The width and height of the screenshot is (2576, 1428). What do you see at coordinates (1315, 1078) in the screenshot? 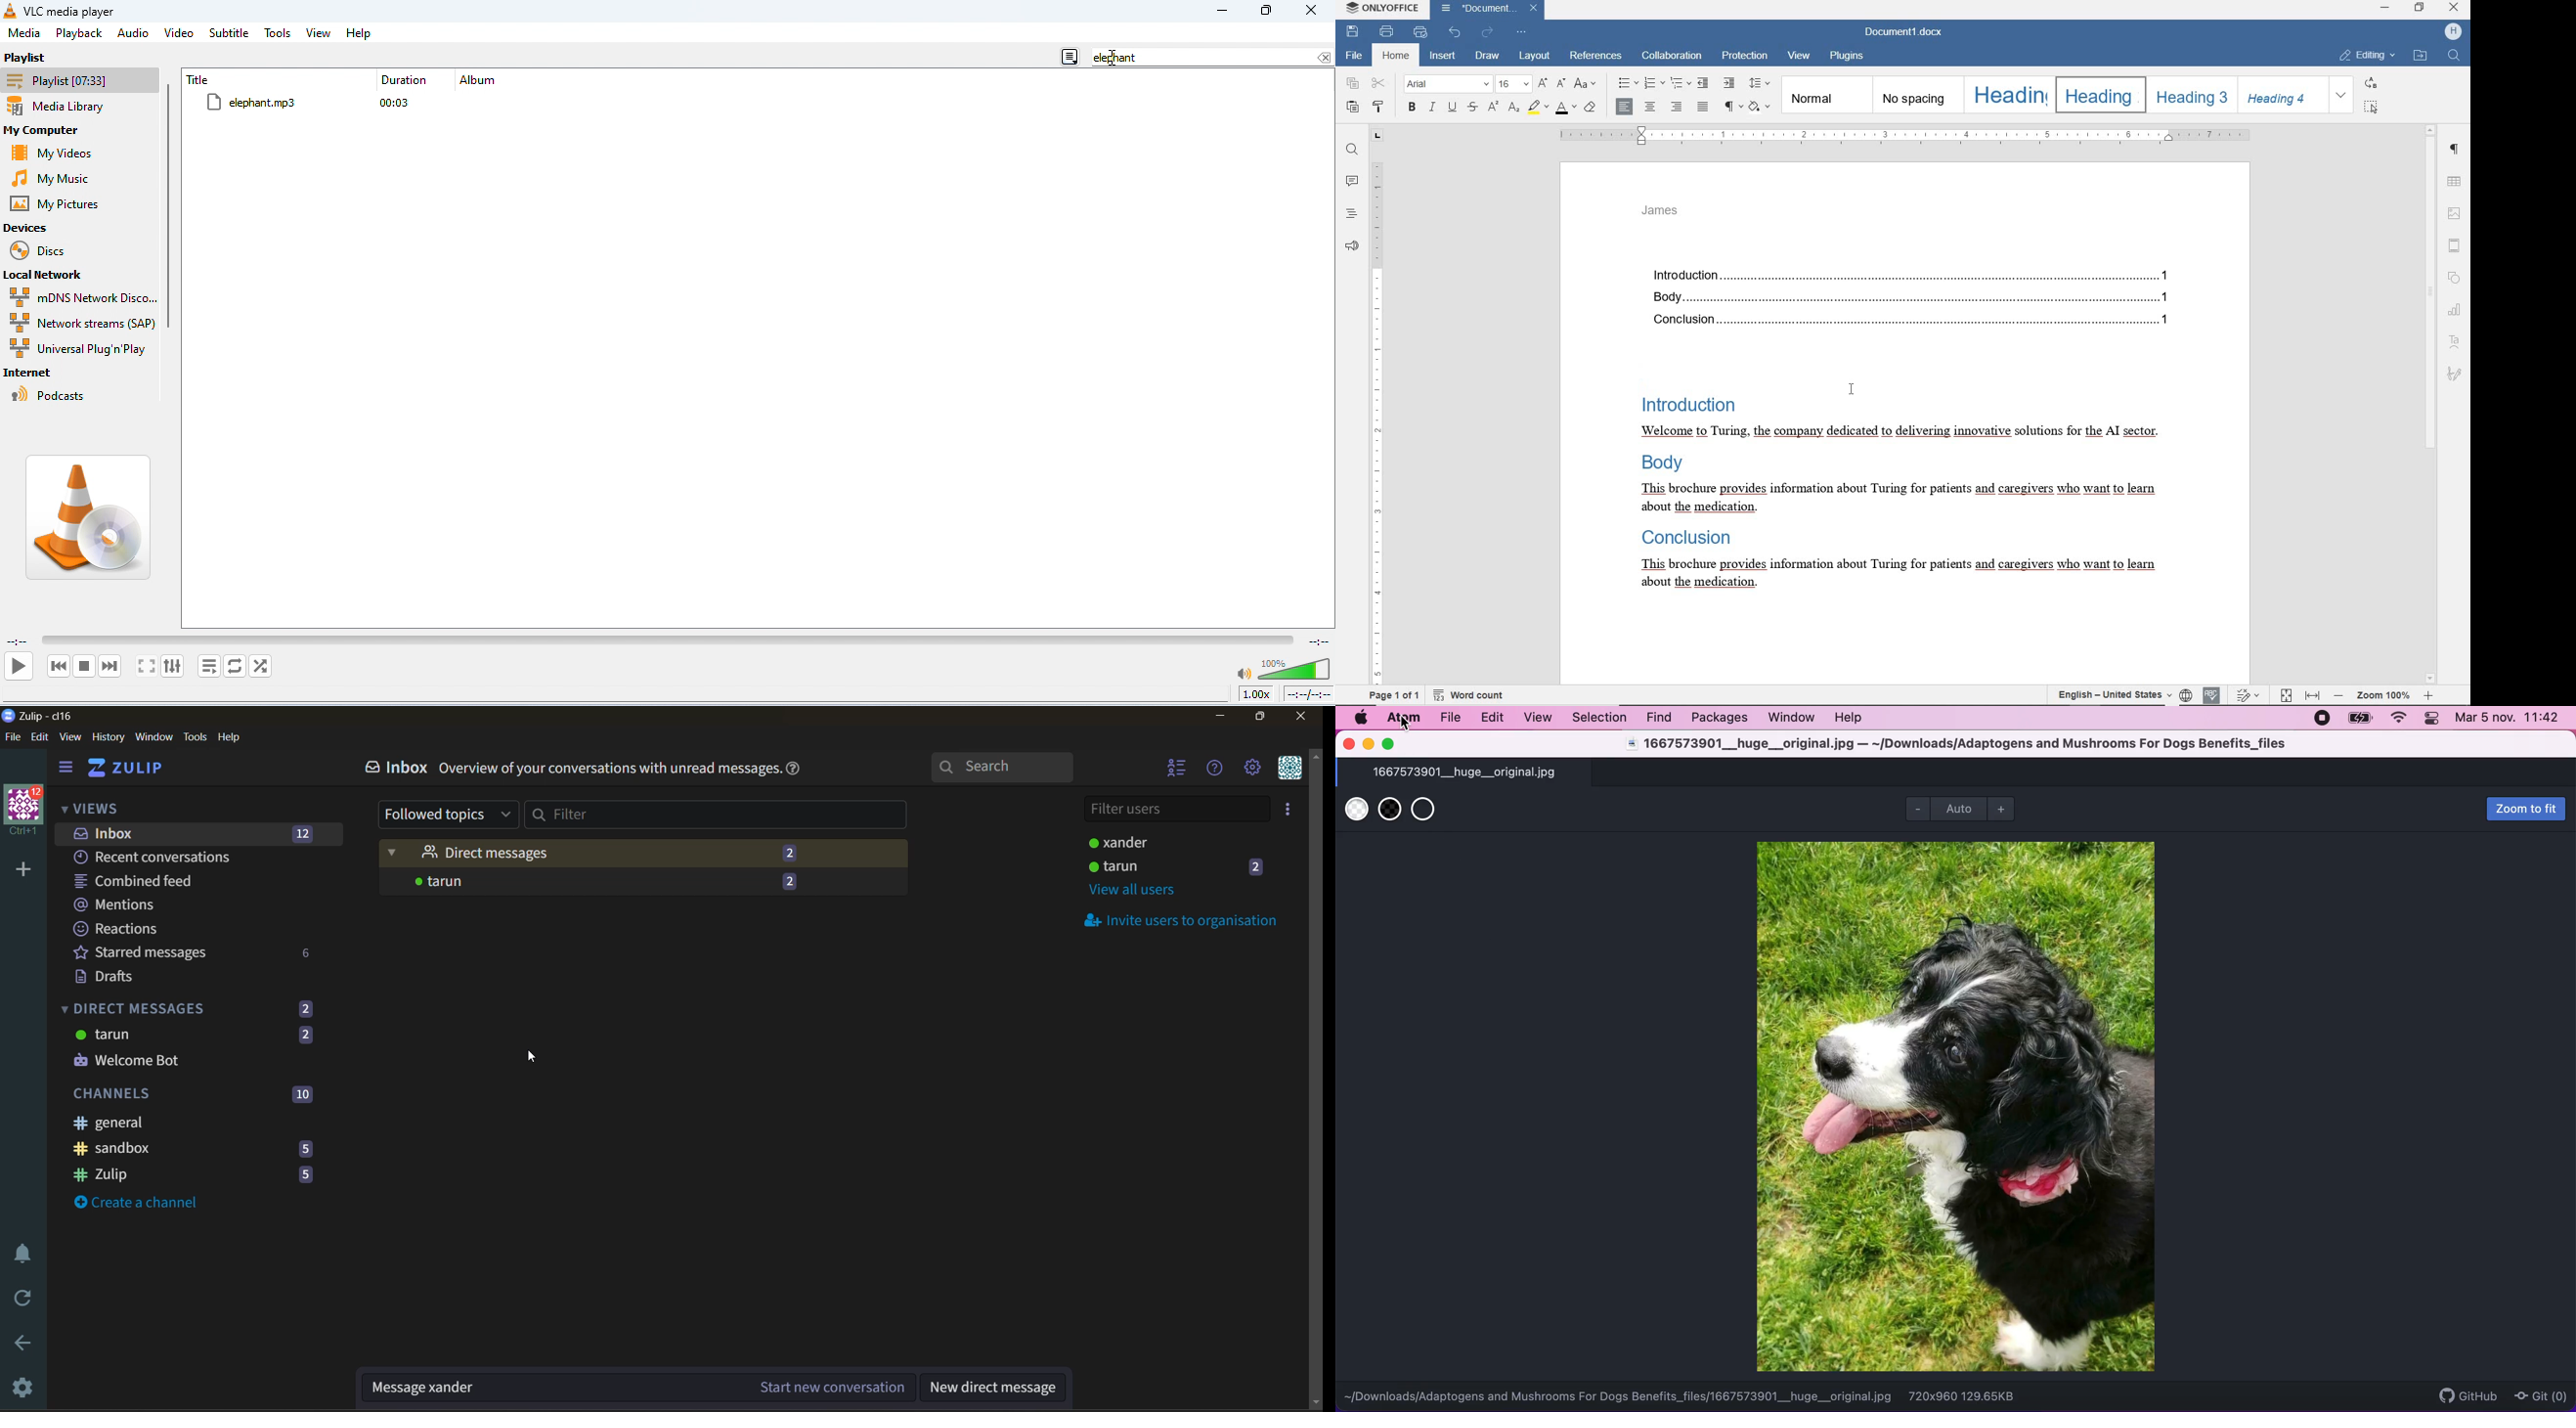
I see `Scroll bar` at bounding box center [1315, 1078].